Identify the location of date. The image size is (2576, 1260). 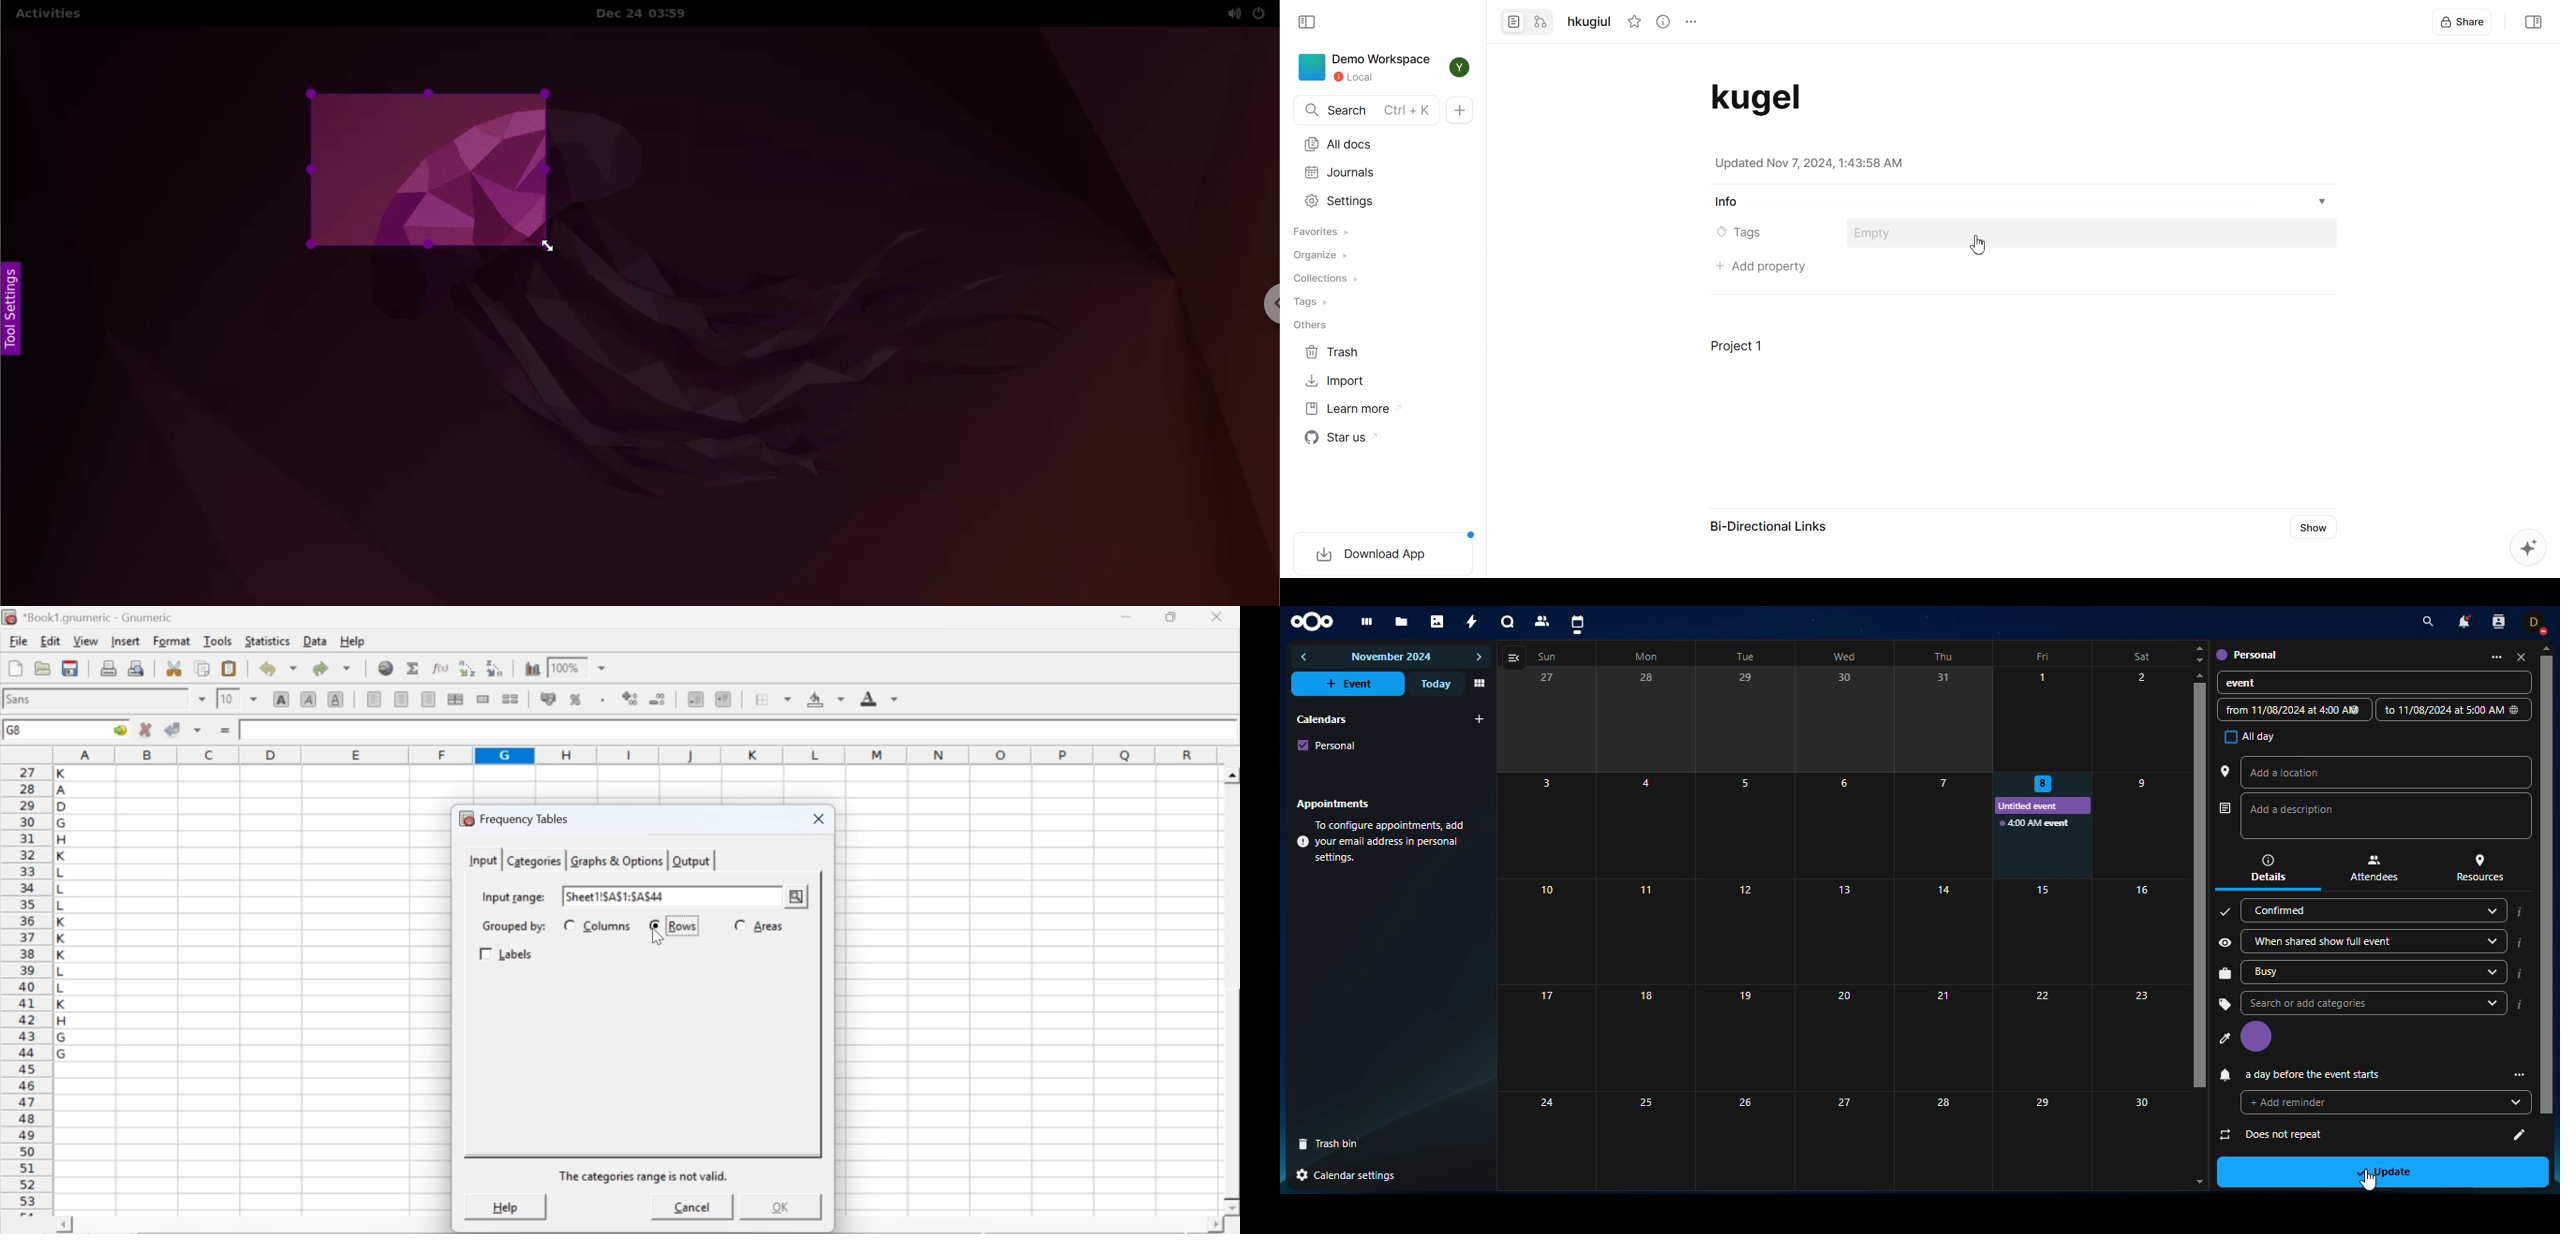
(2289, 709).